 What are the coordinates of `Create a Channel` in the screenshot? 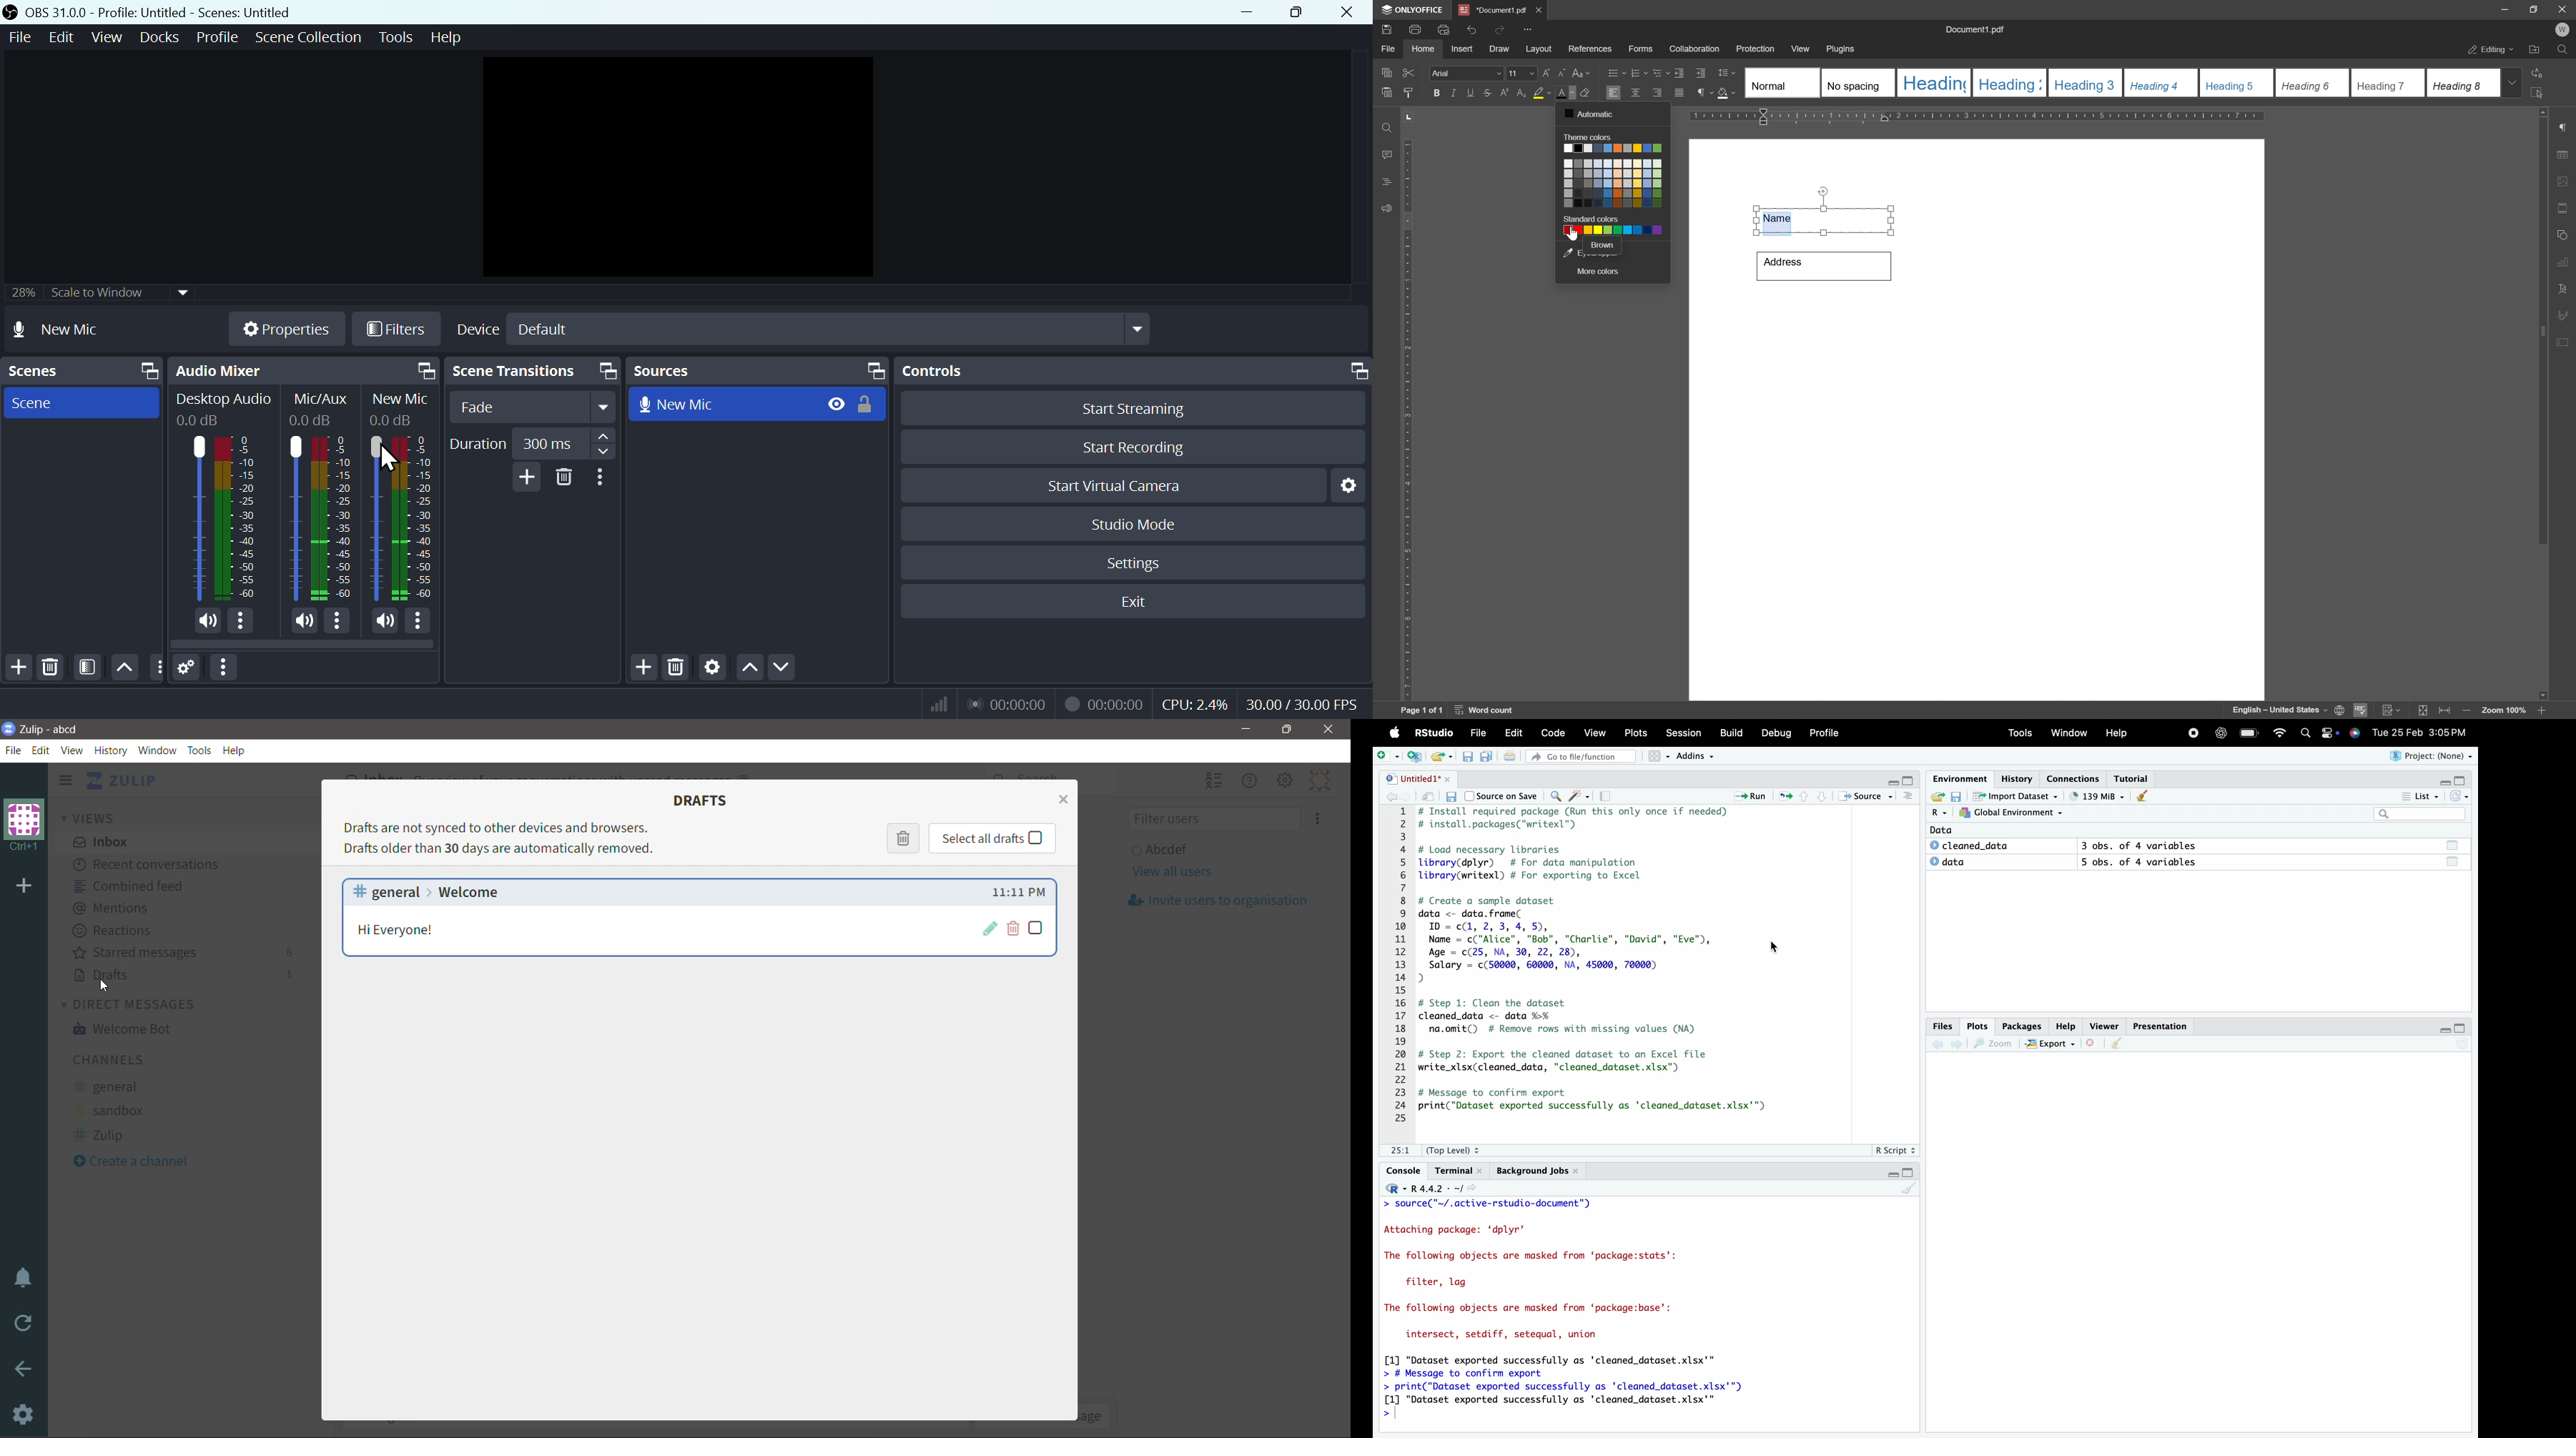 It's located at (137, 1162).